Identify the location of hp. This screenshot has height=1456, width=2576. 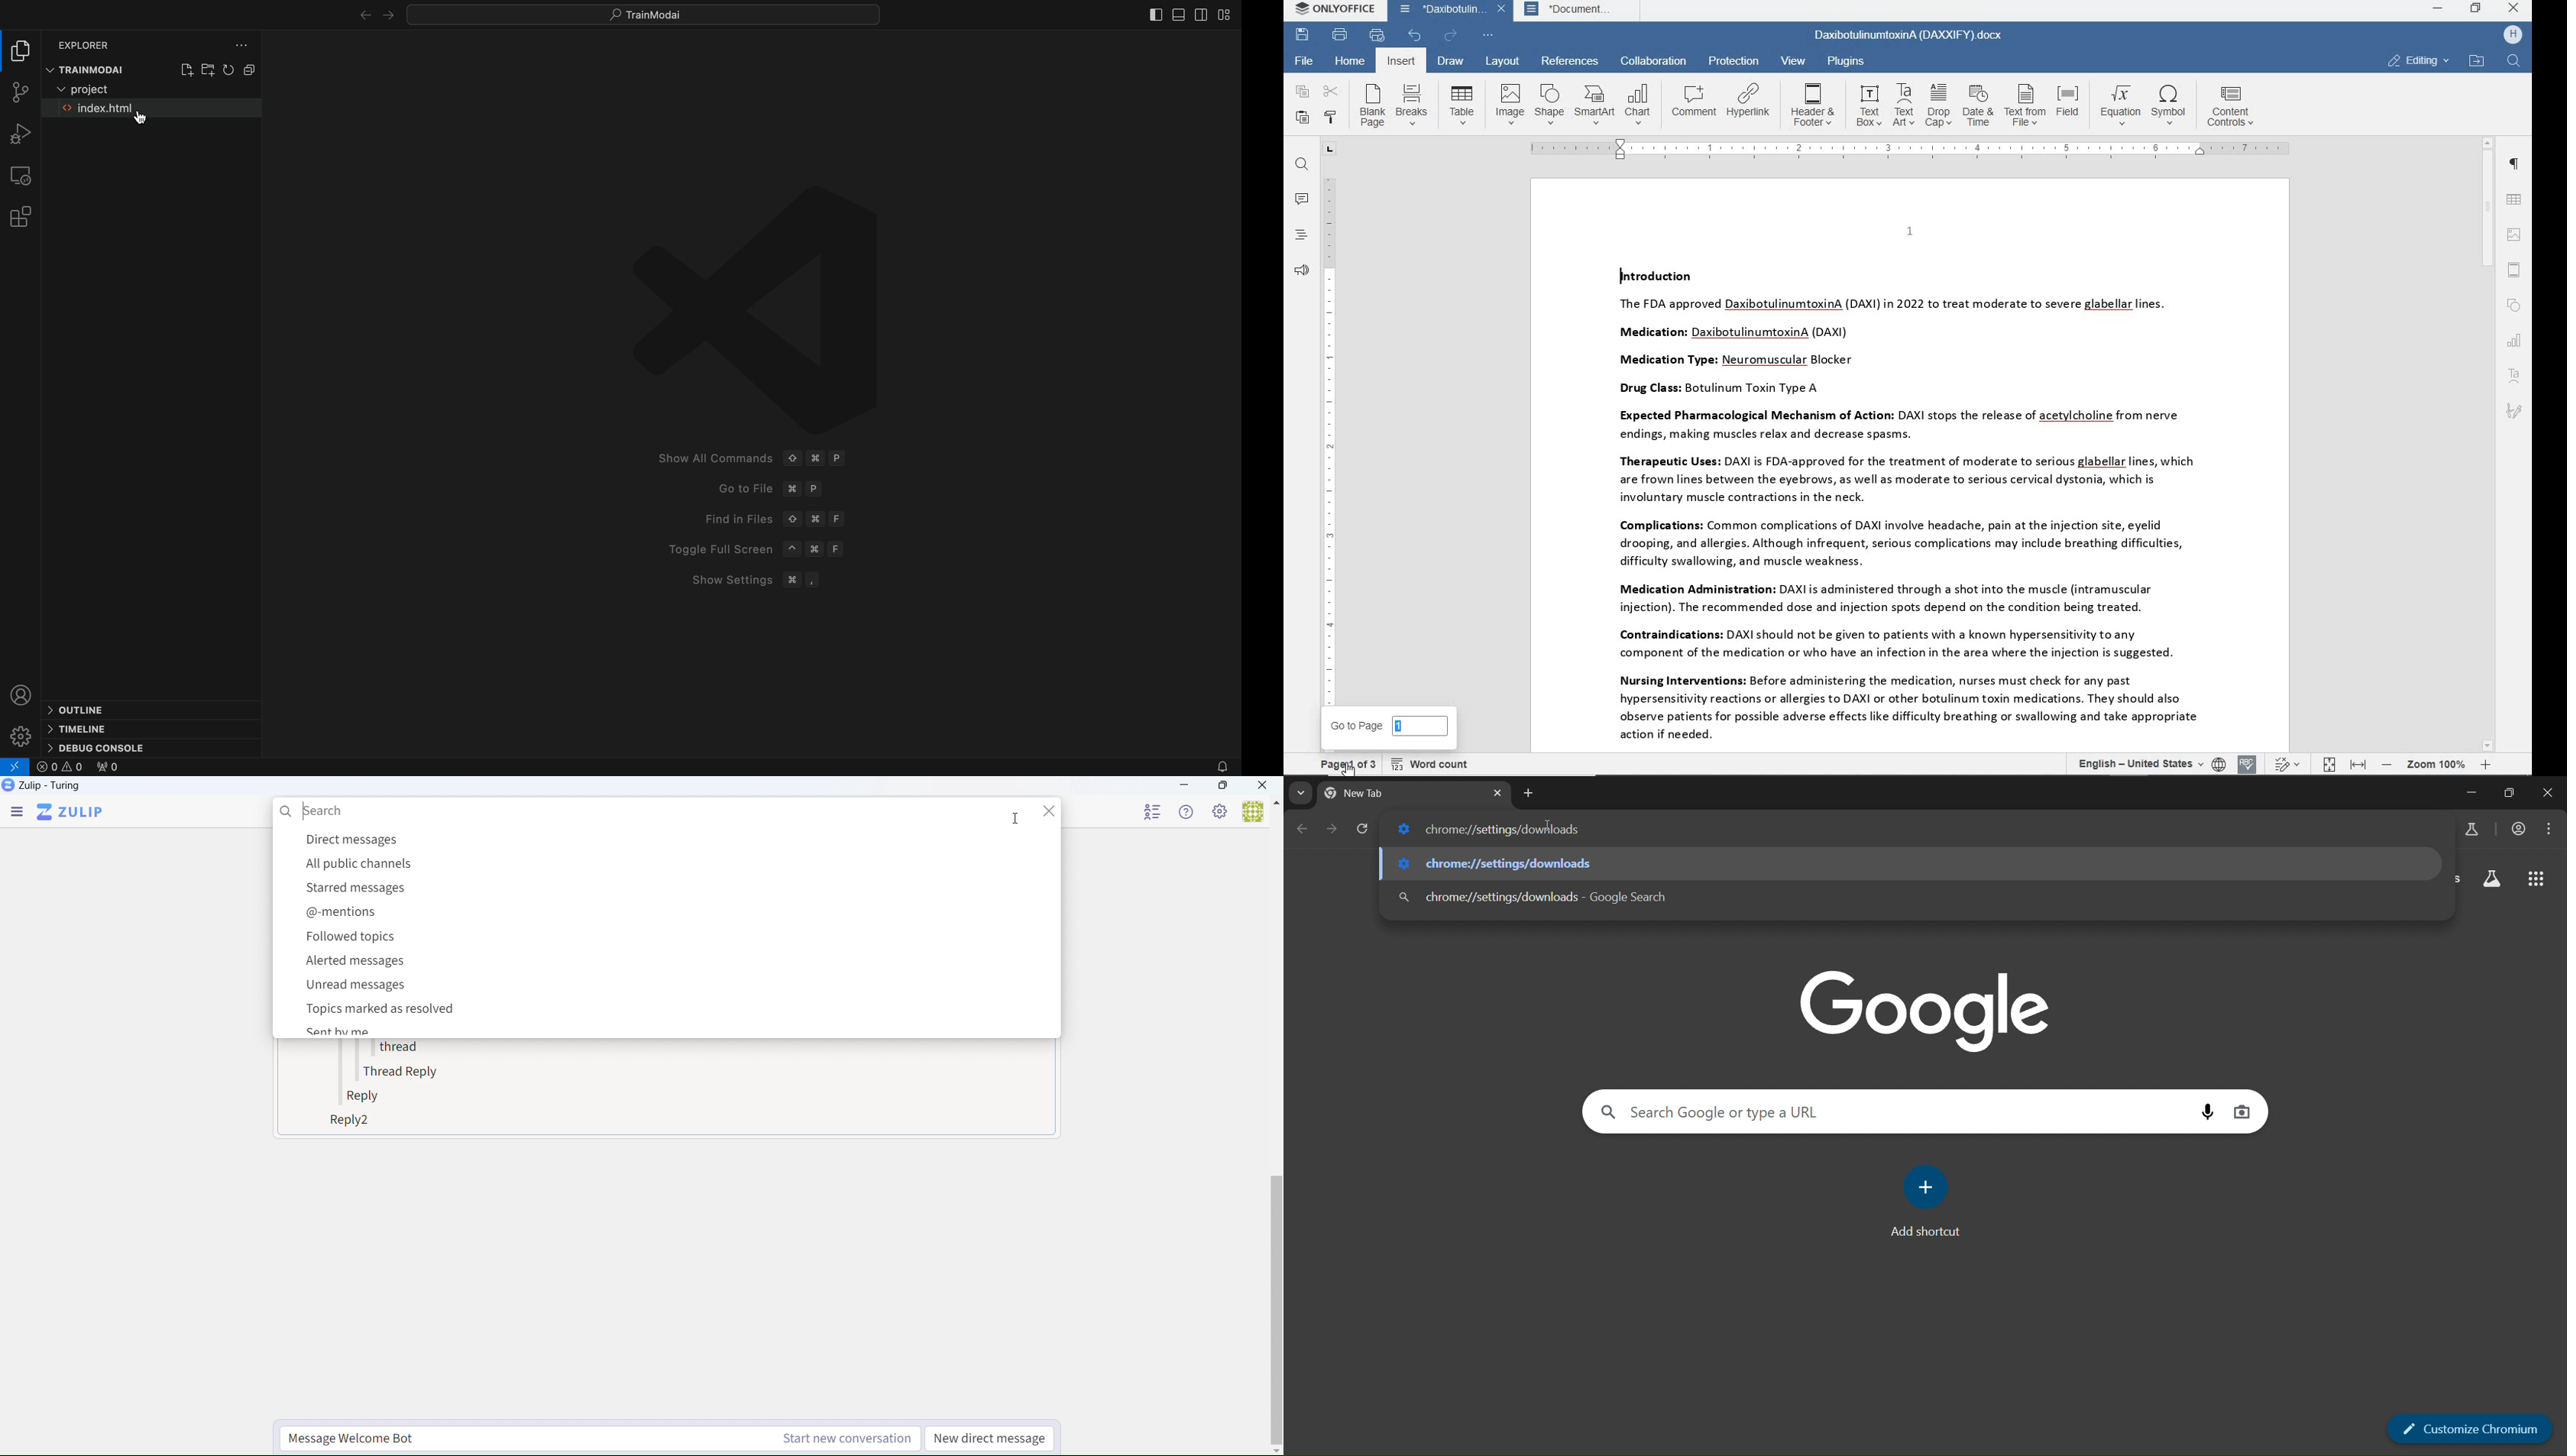
(2513, 36).